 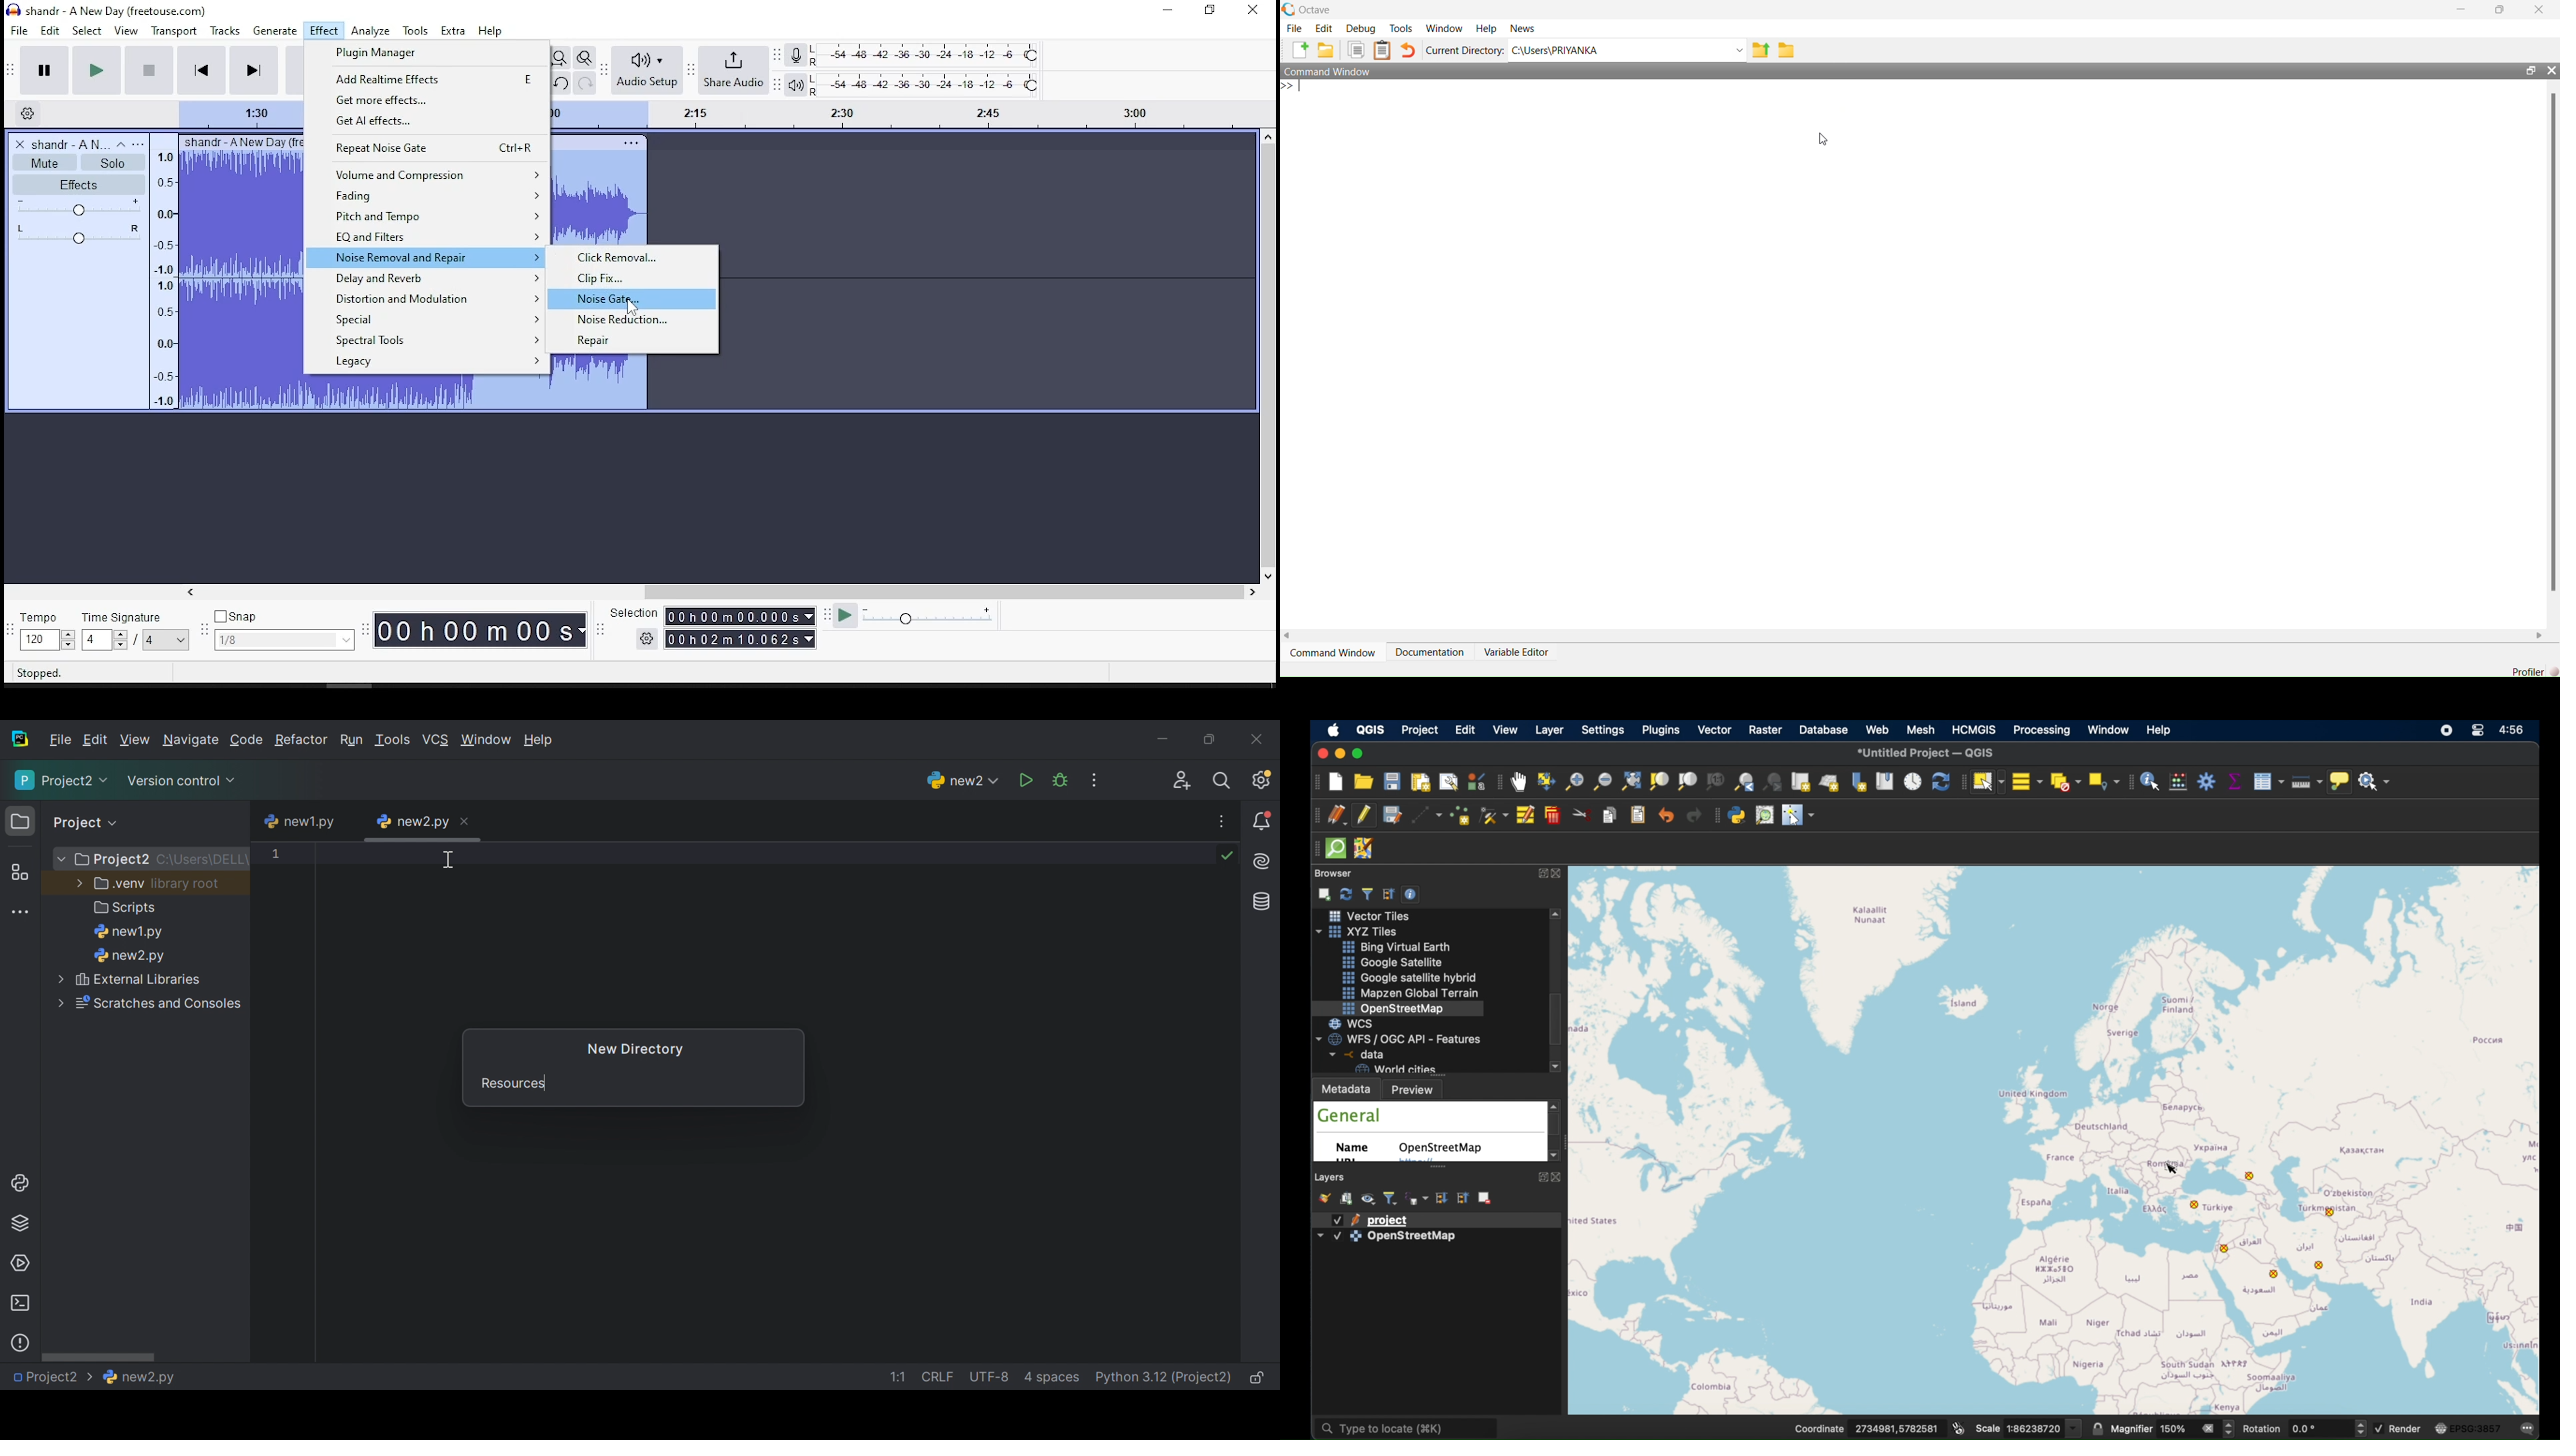 I want to click on New Directory, so click(x=635, y=1046).